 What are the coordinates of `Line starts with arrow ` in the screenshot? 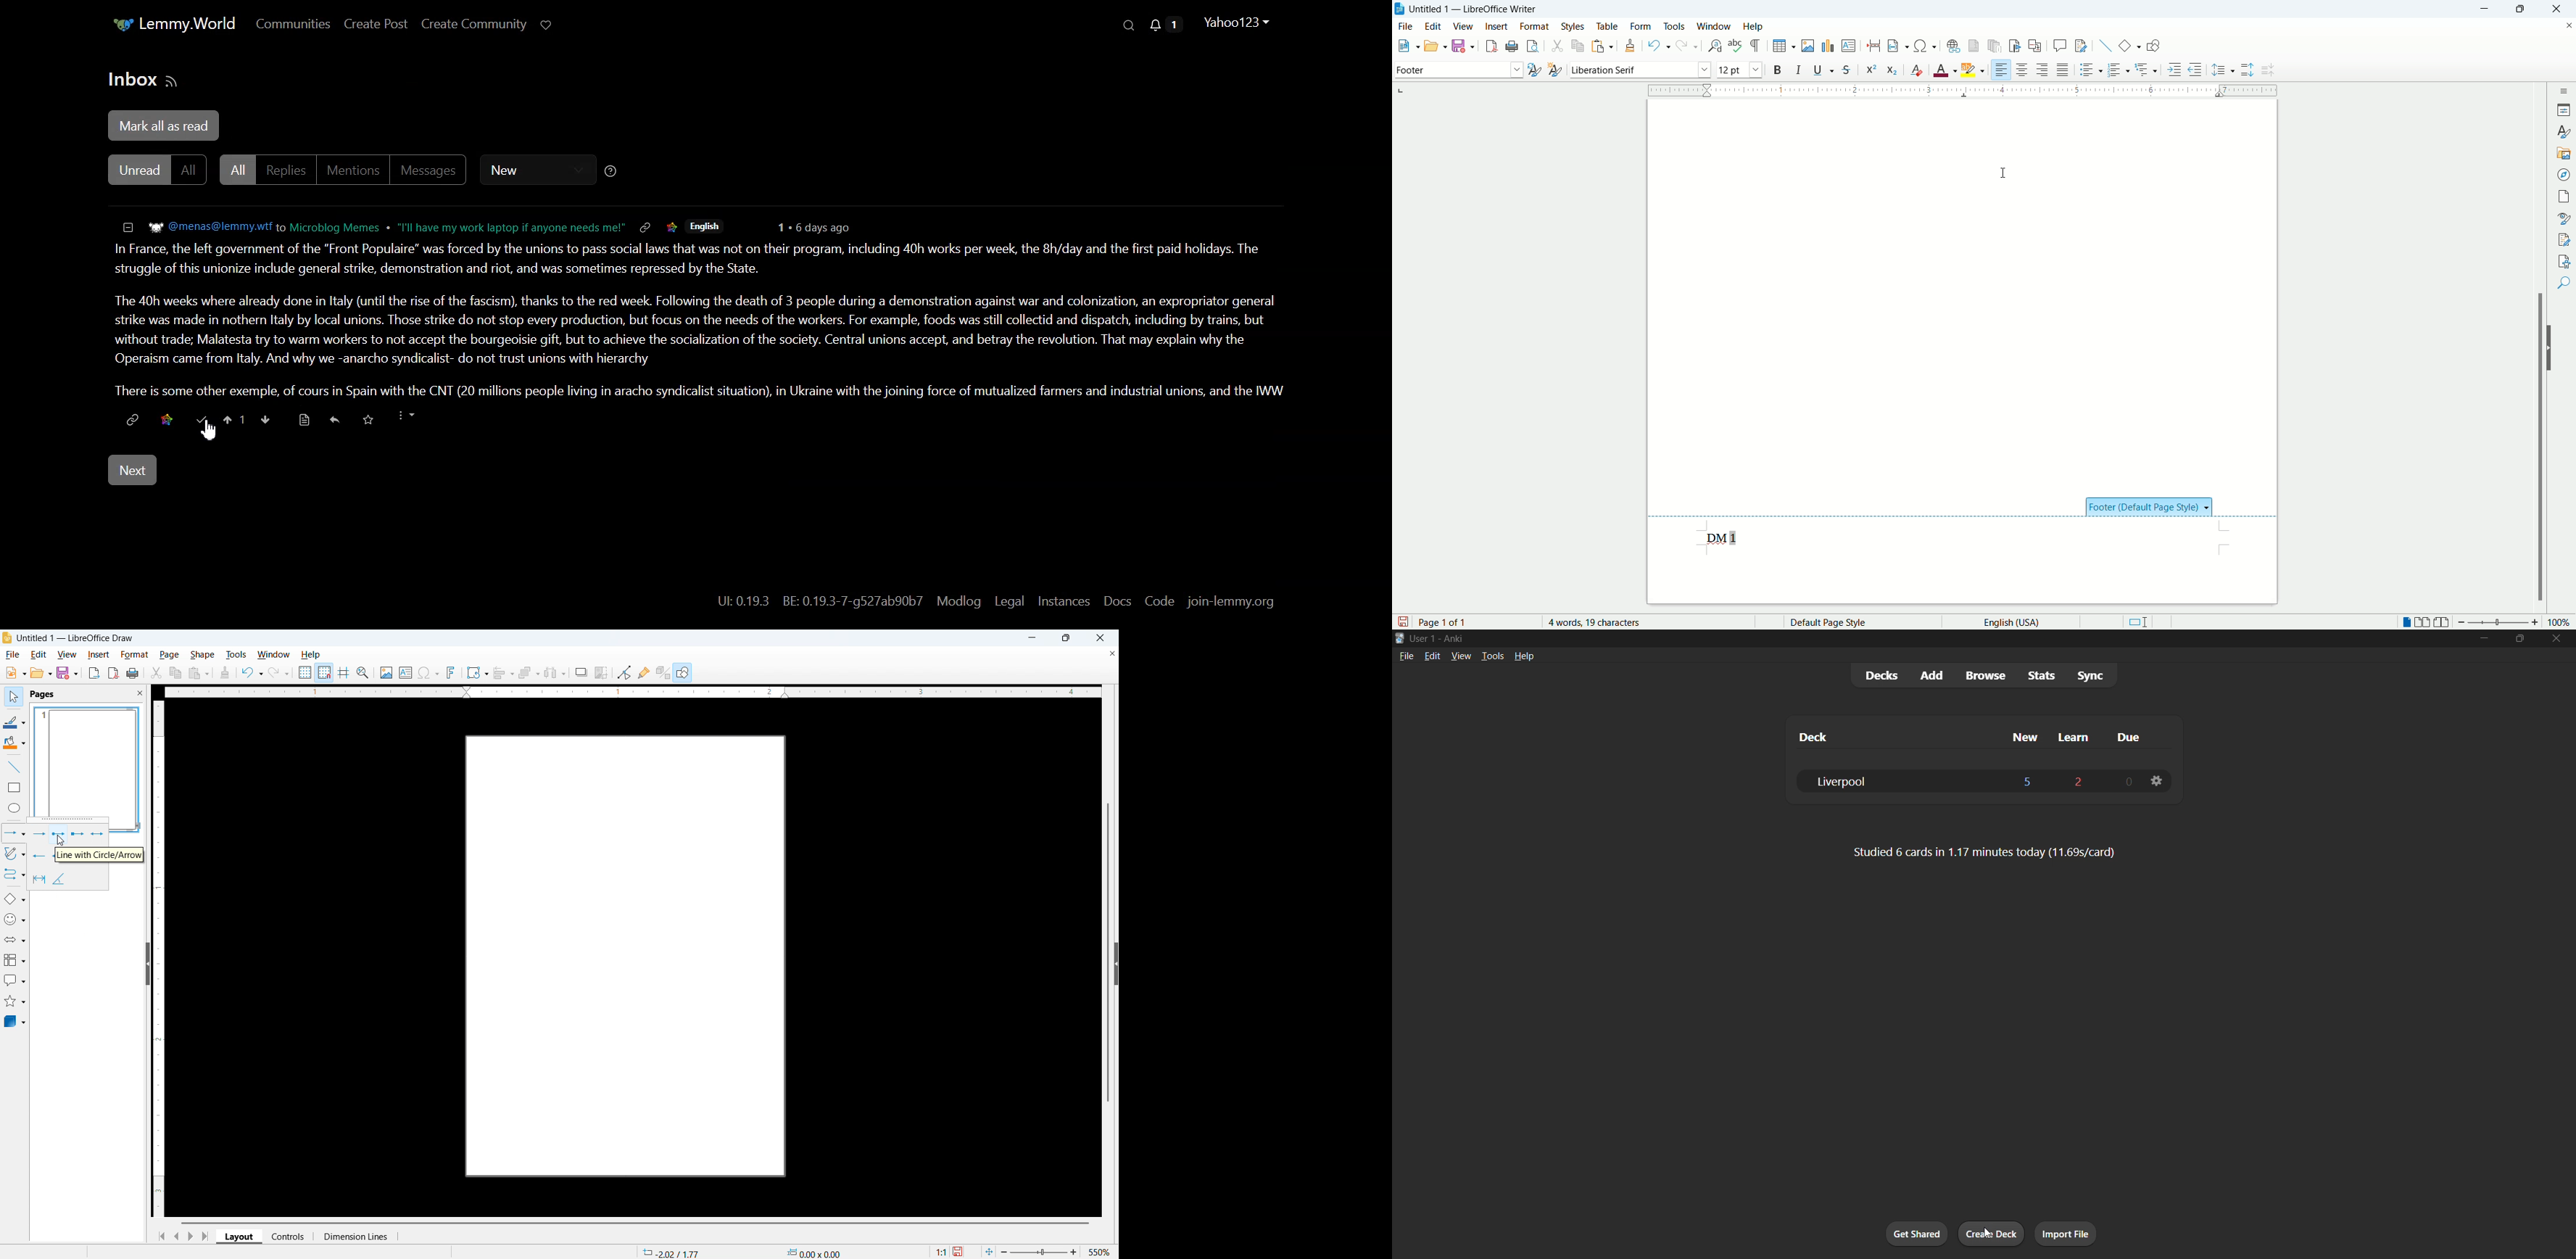 It's located at (40, 855).